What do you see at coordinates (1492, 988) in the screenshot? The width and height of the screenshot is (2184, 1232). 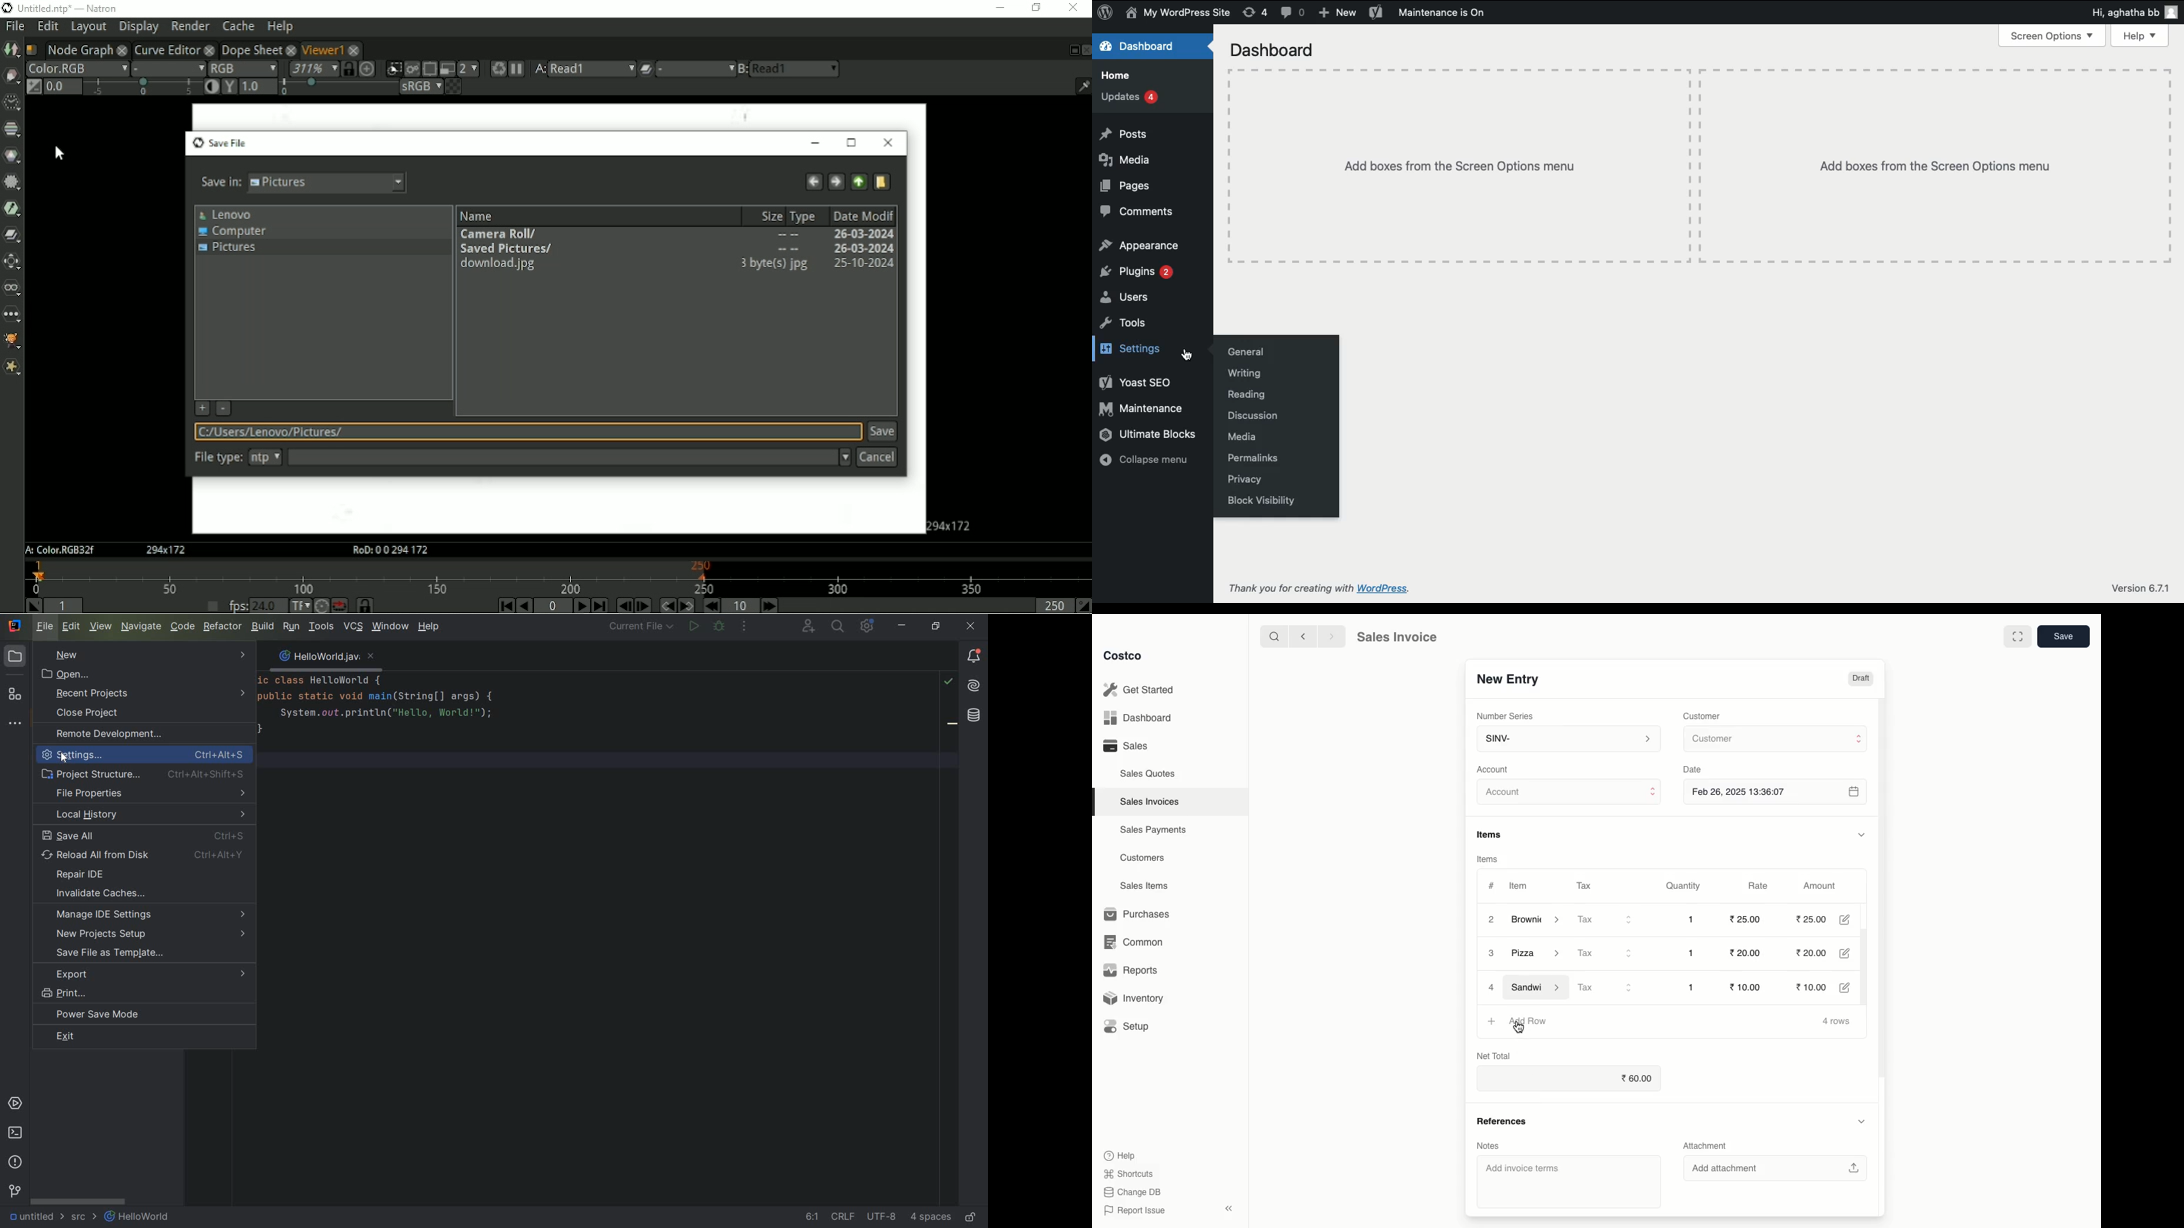 I see `4` at bounding box center [1492, 988].